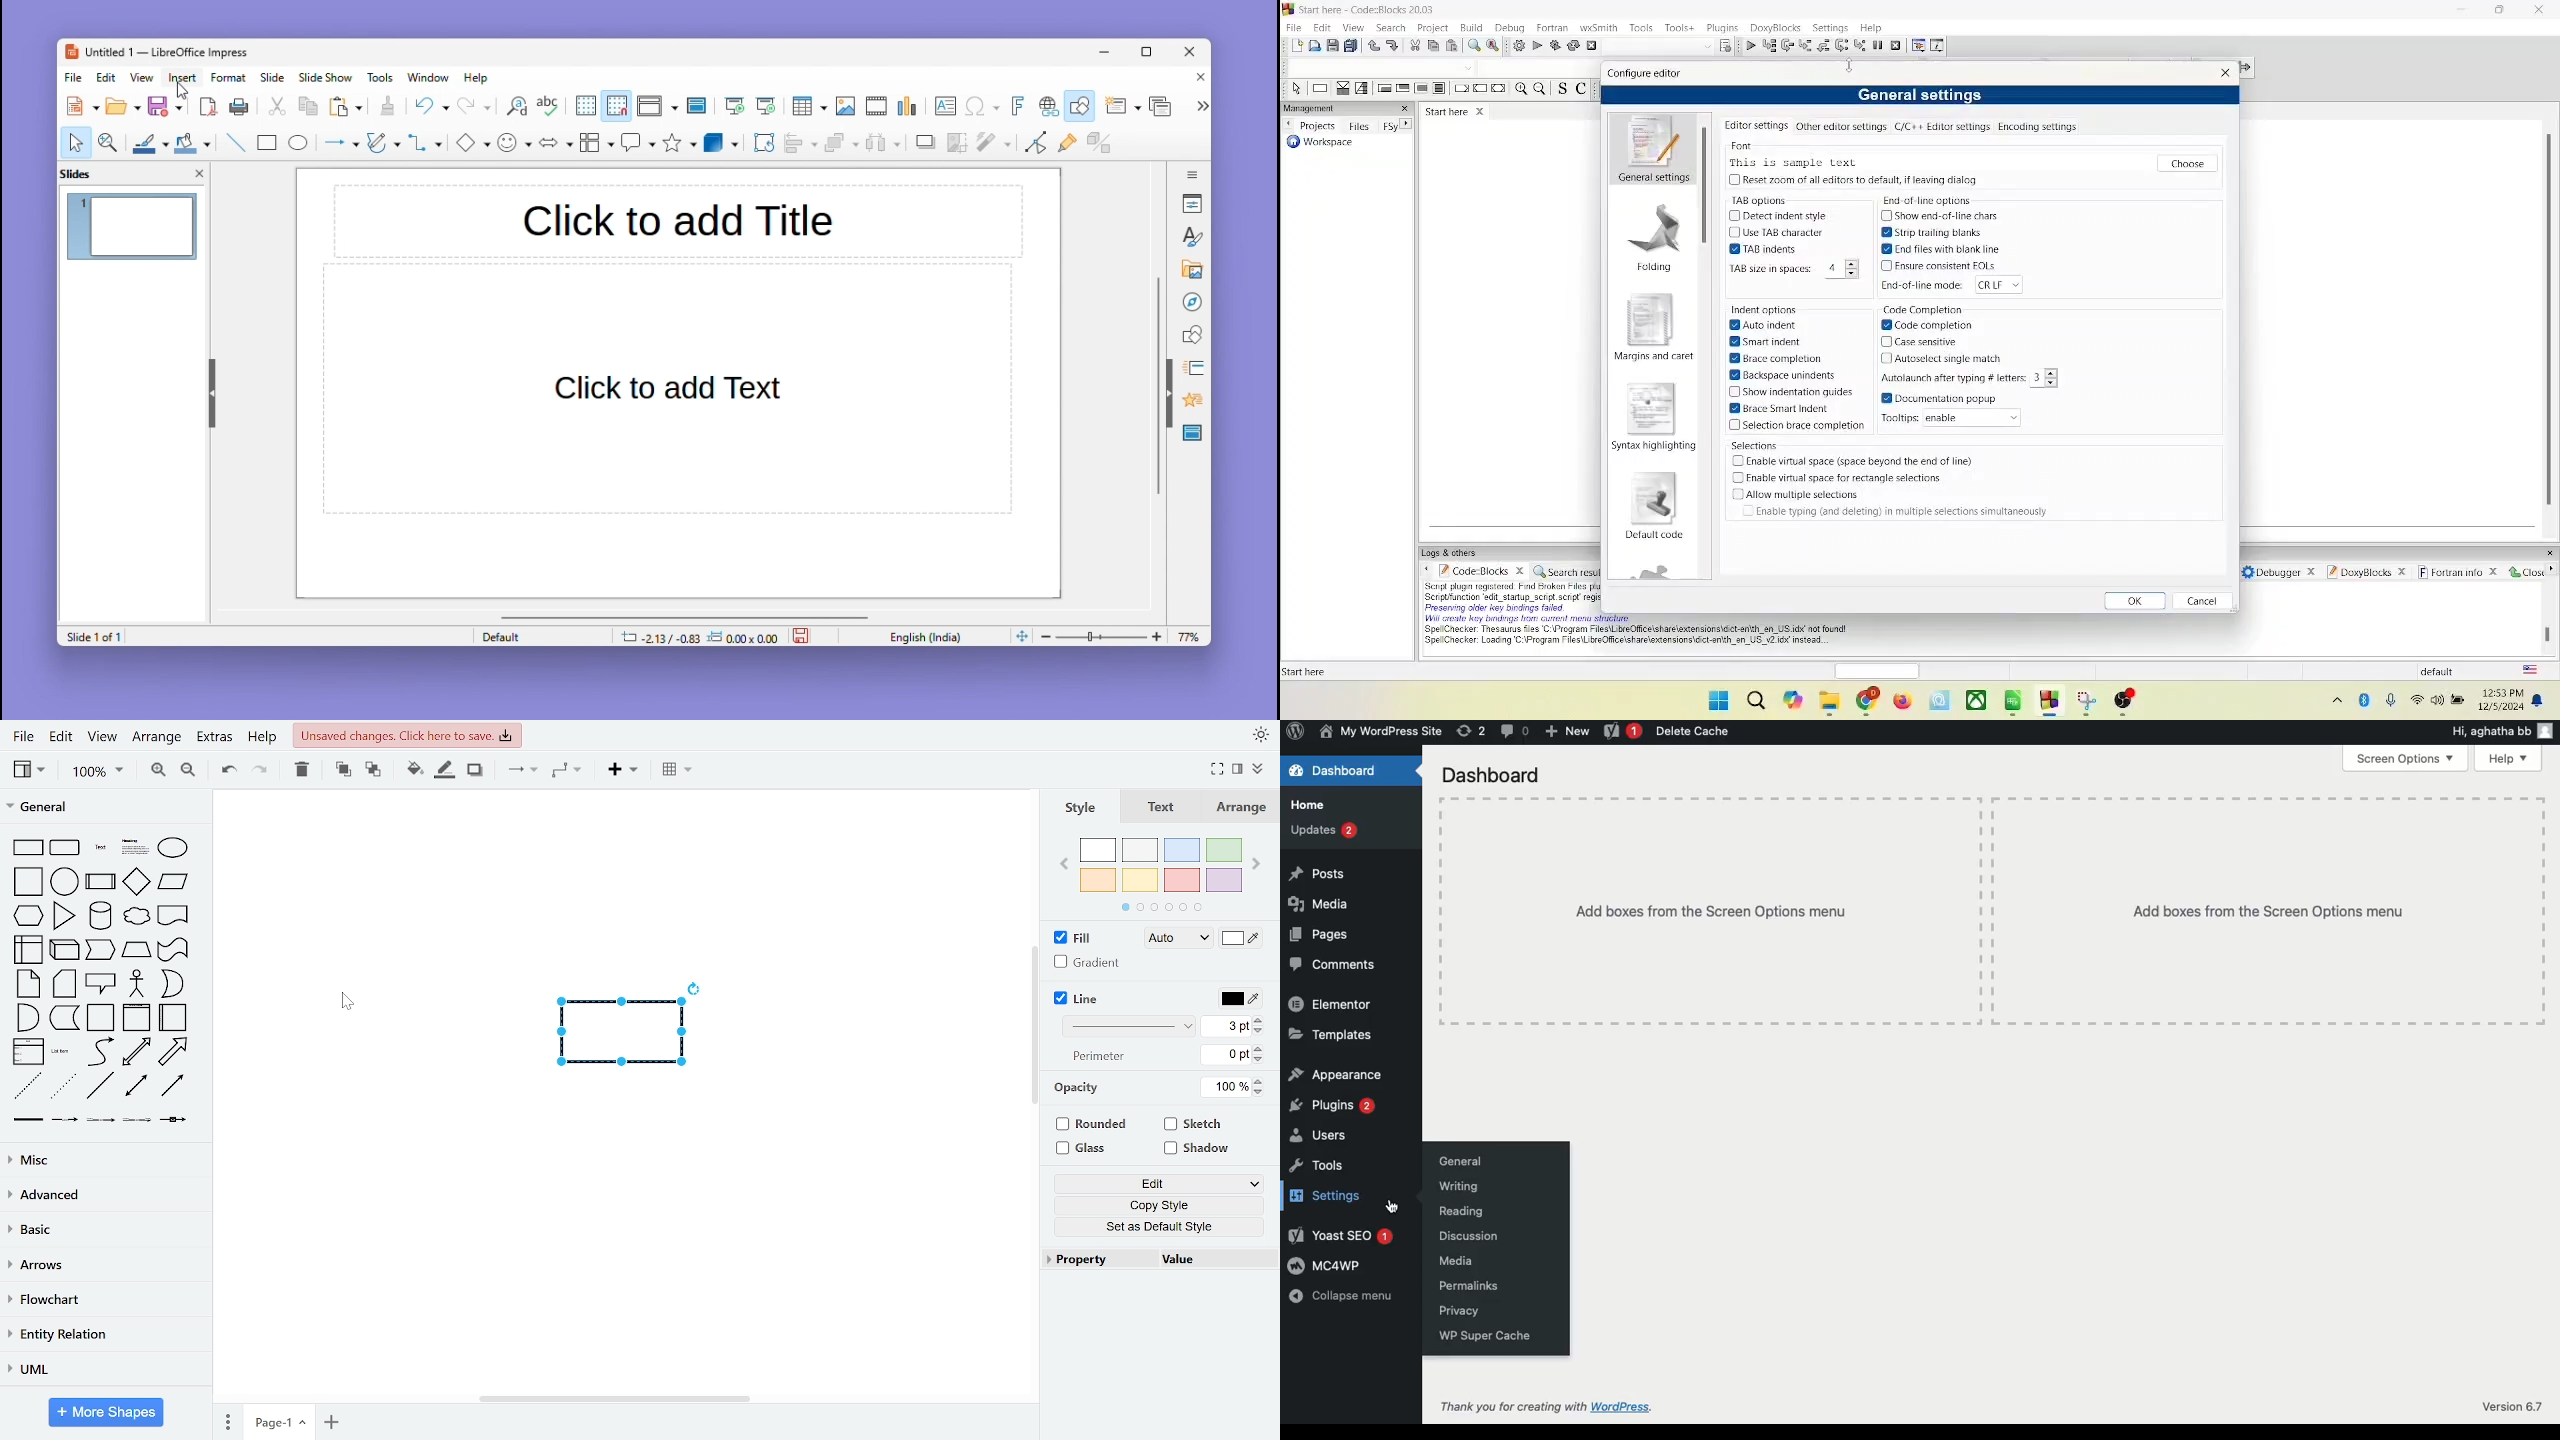  What do you see at coordinates (1518, 46) in the screenshot?
I see `build` at bounding box center [1518, 46].